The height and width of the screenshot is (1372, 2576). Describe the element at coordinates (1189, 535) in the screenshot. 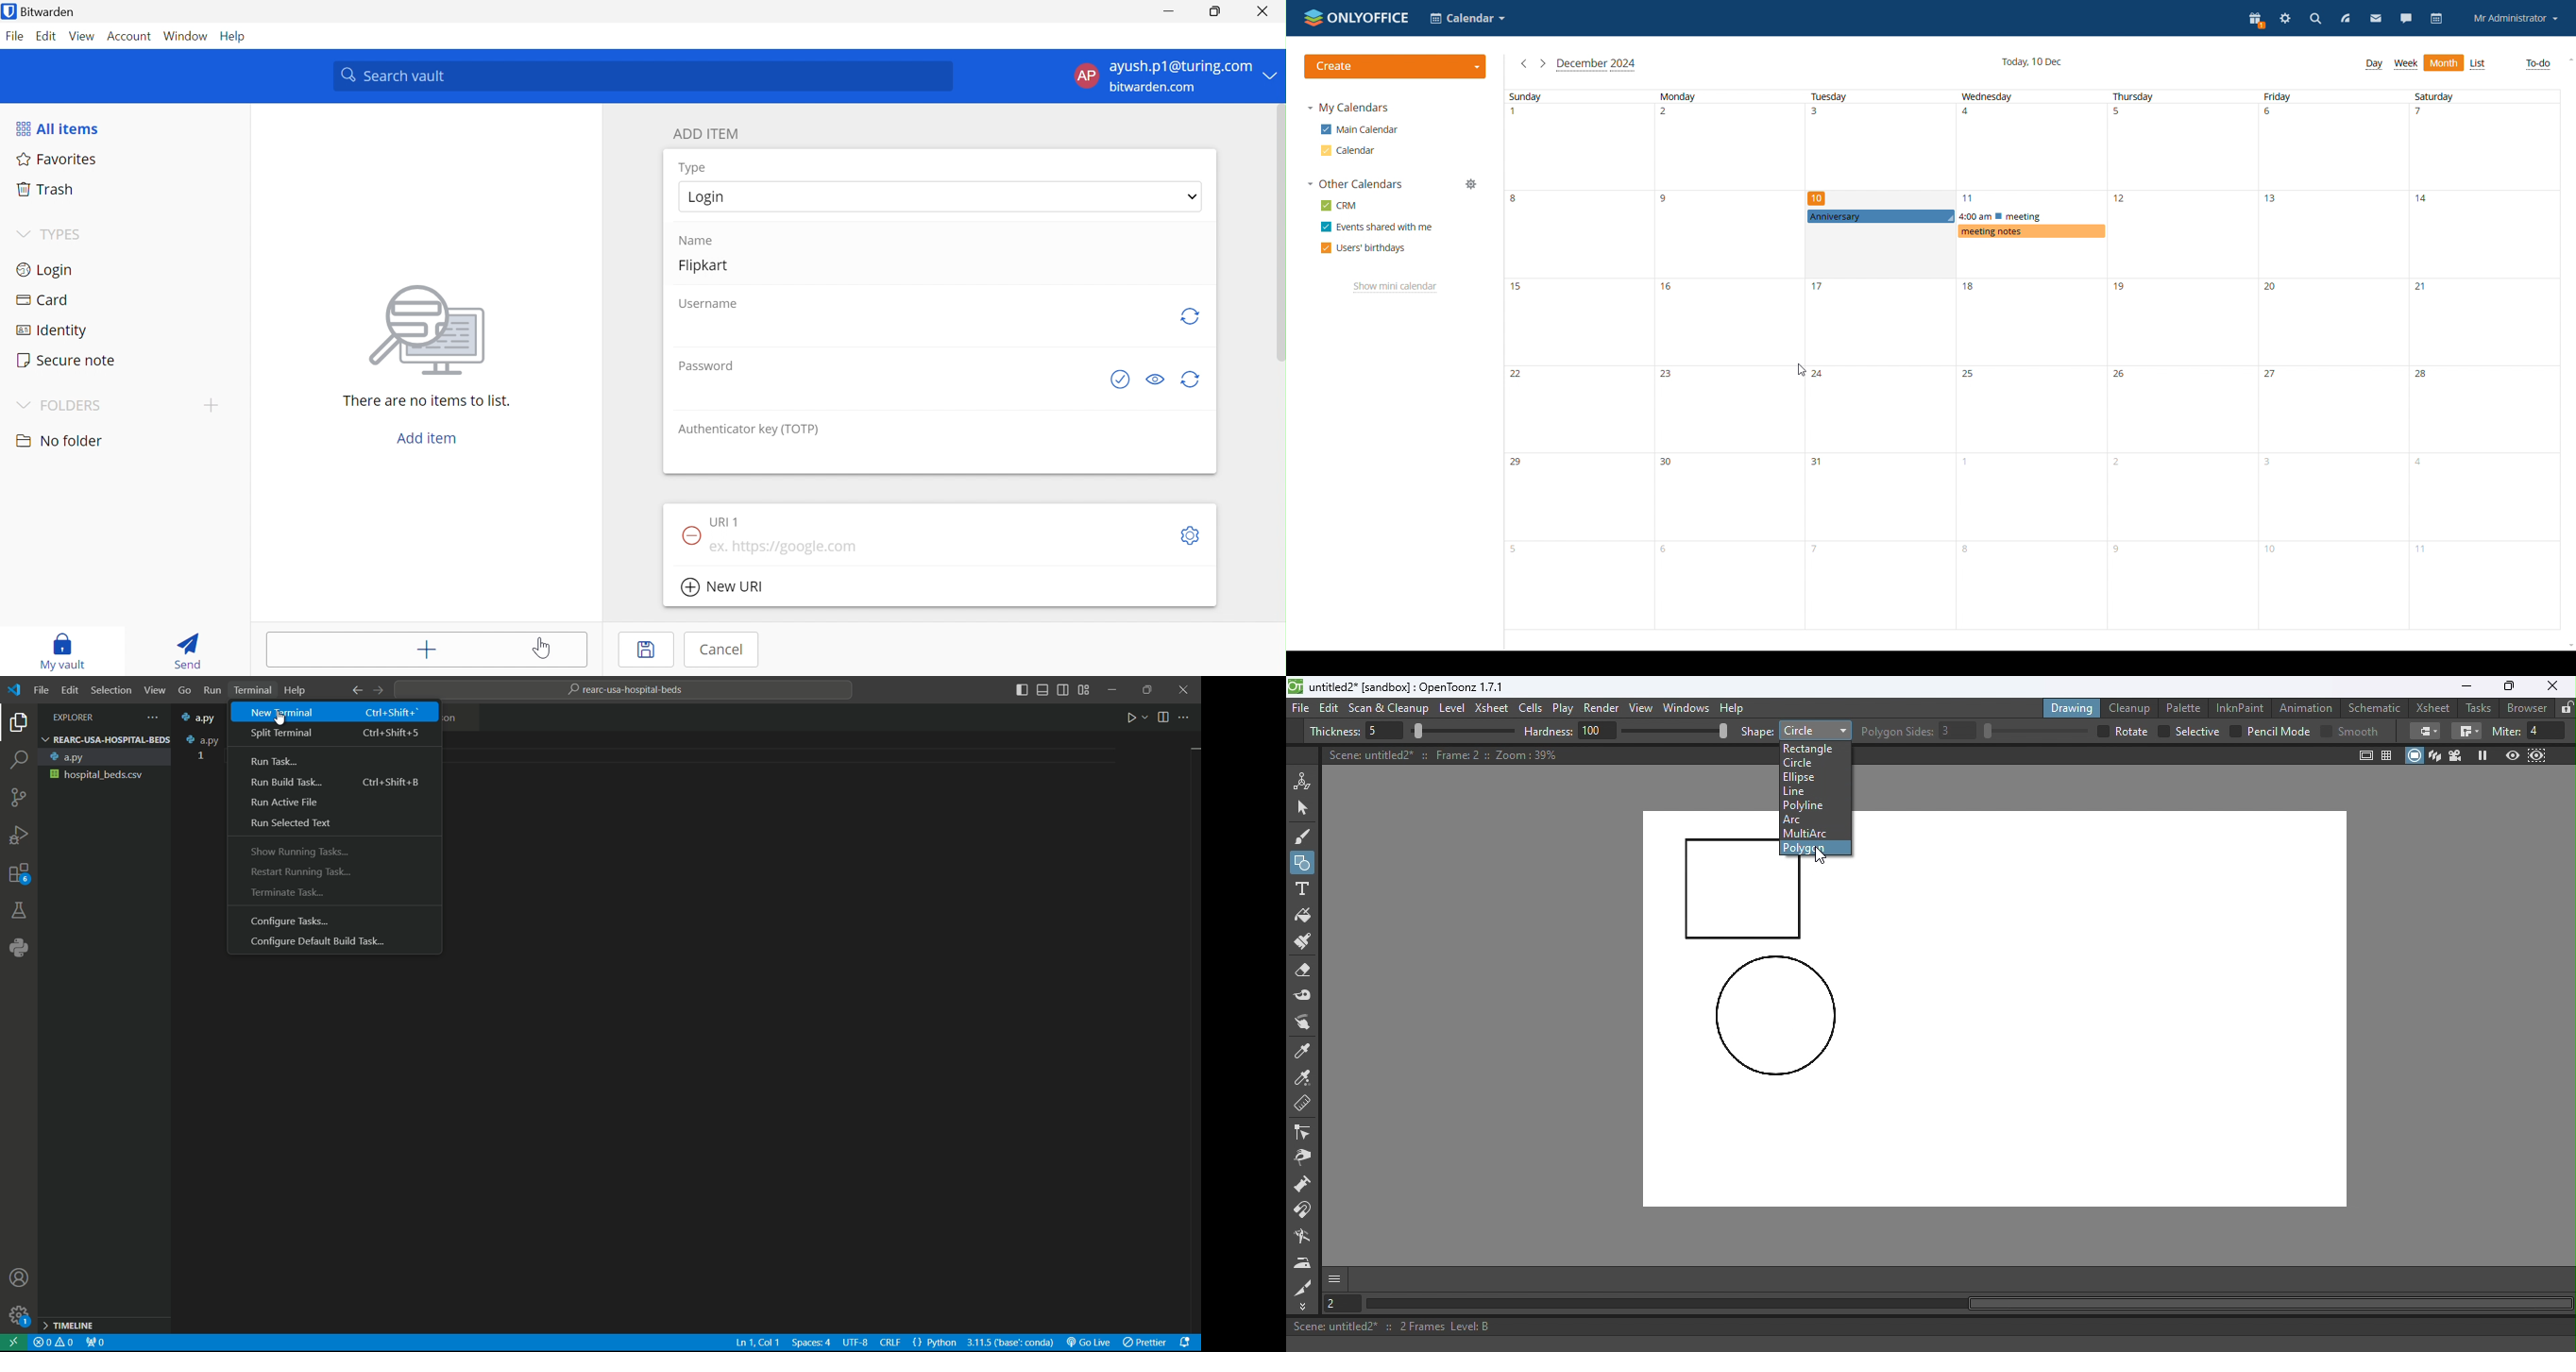

I see `Toggleoptions` at that location.